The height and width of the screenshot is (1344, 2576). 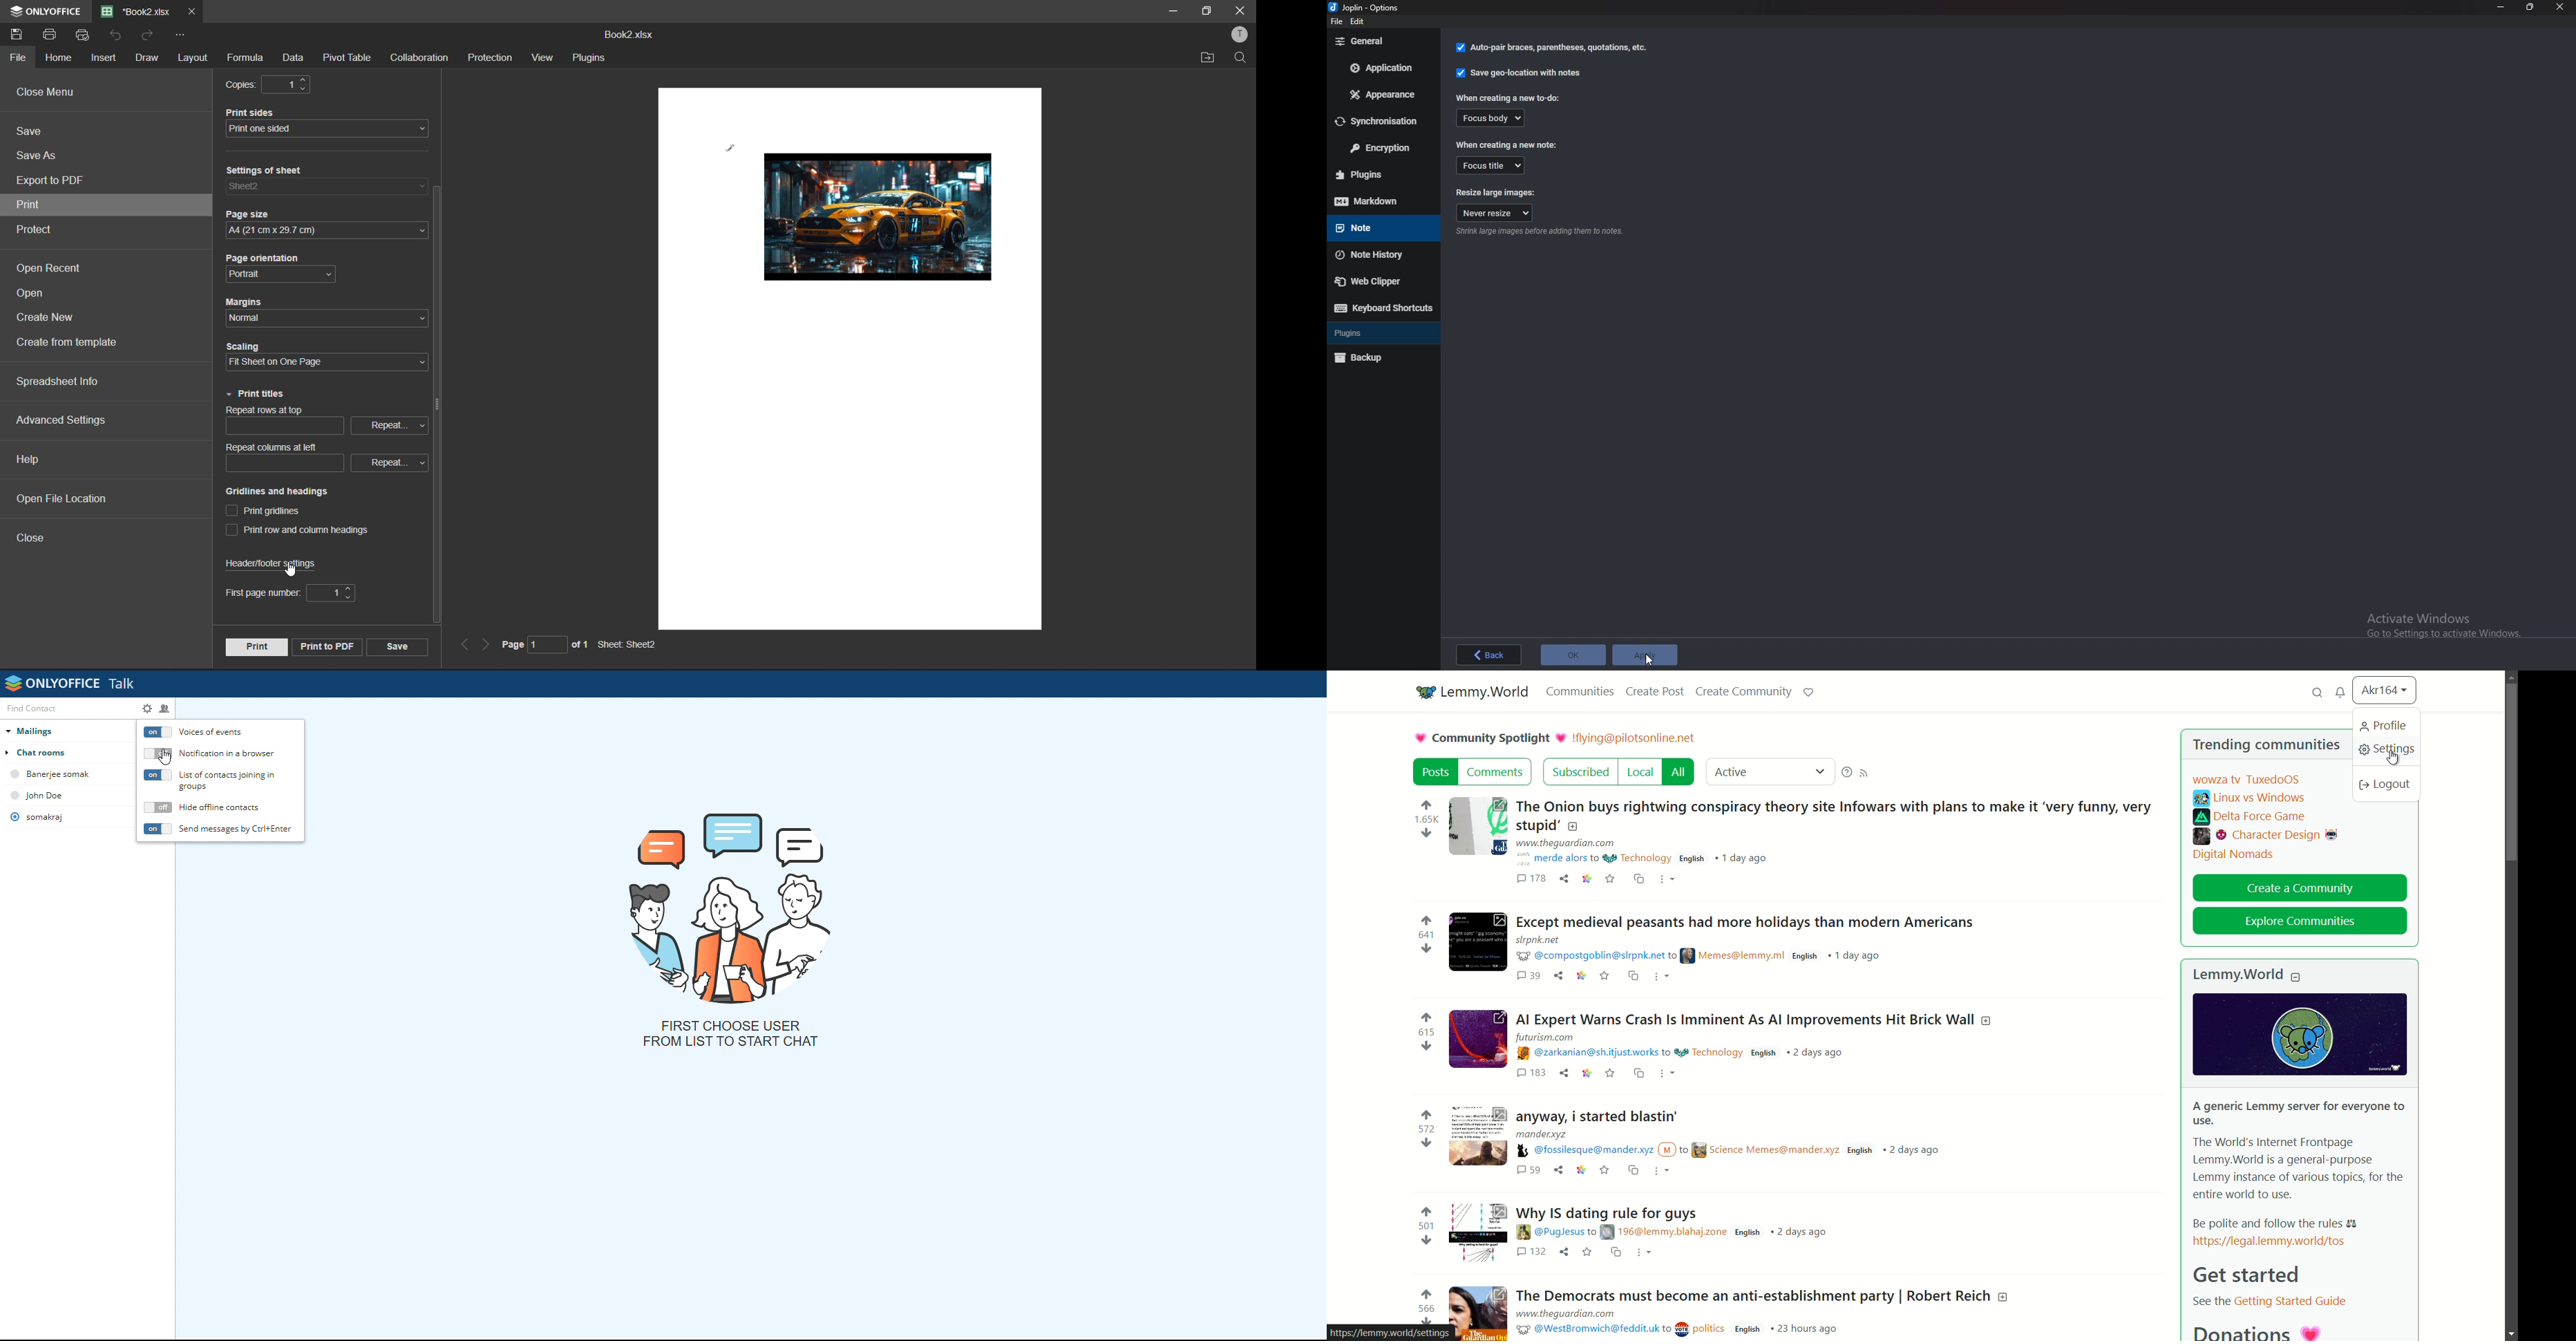 What do you see at coordinates (61, 56) in the screenshot?
I see `home` at bounding box center [61, 56].